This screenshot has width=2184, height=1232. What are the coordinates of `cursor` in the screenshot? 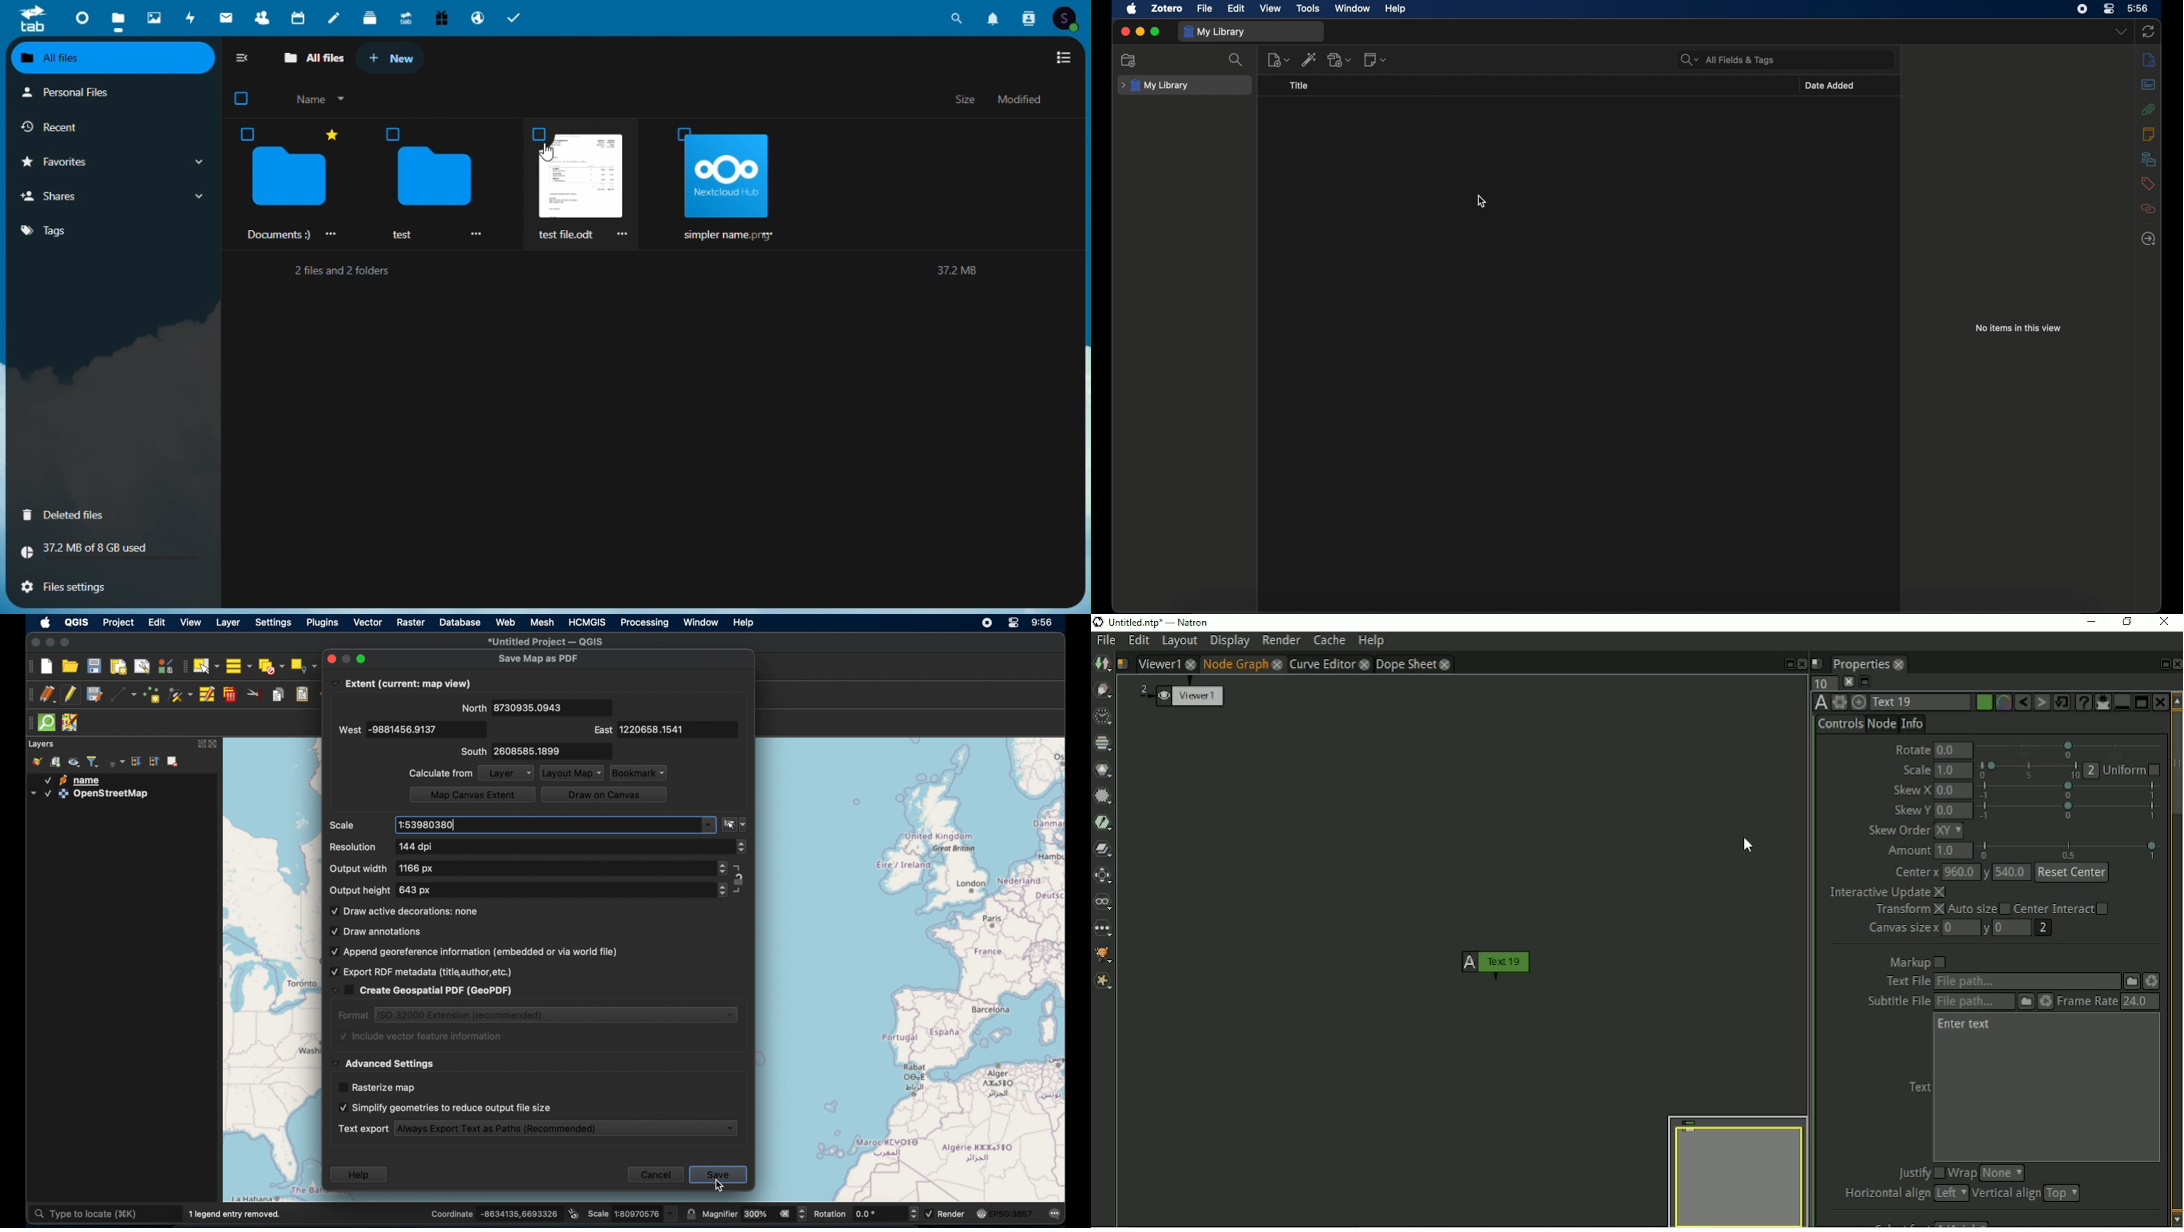 It's located at (1482, 201).